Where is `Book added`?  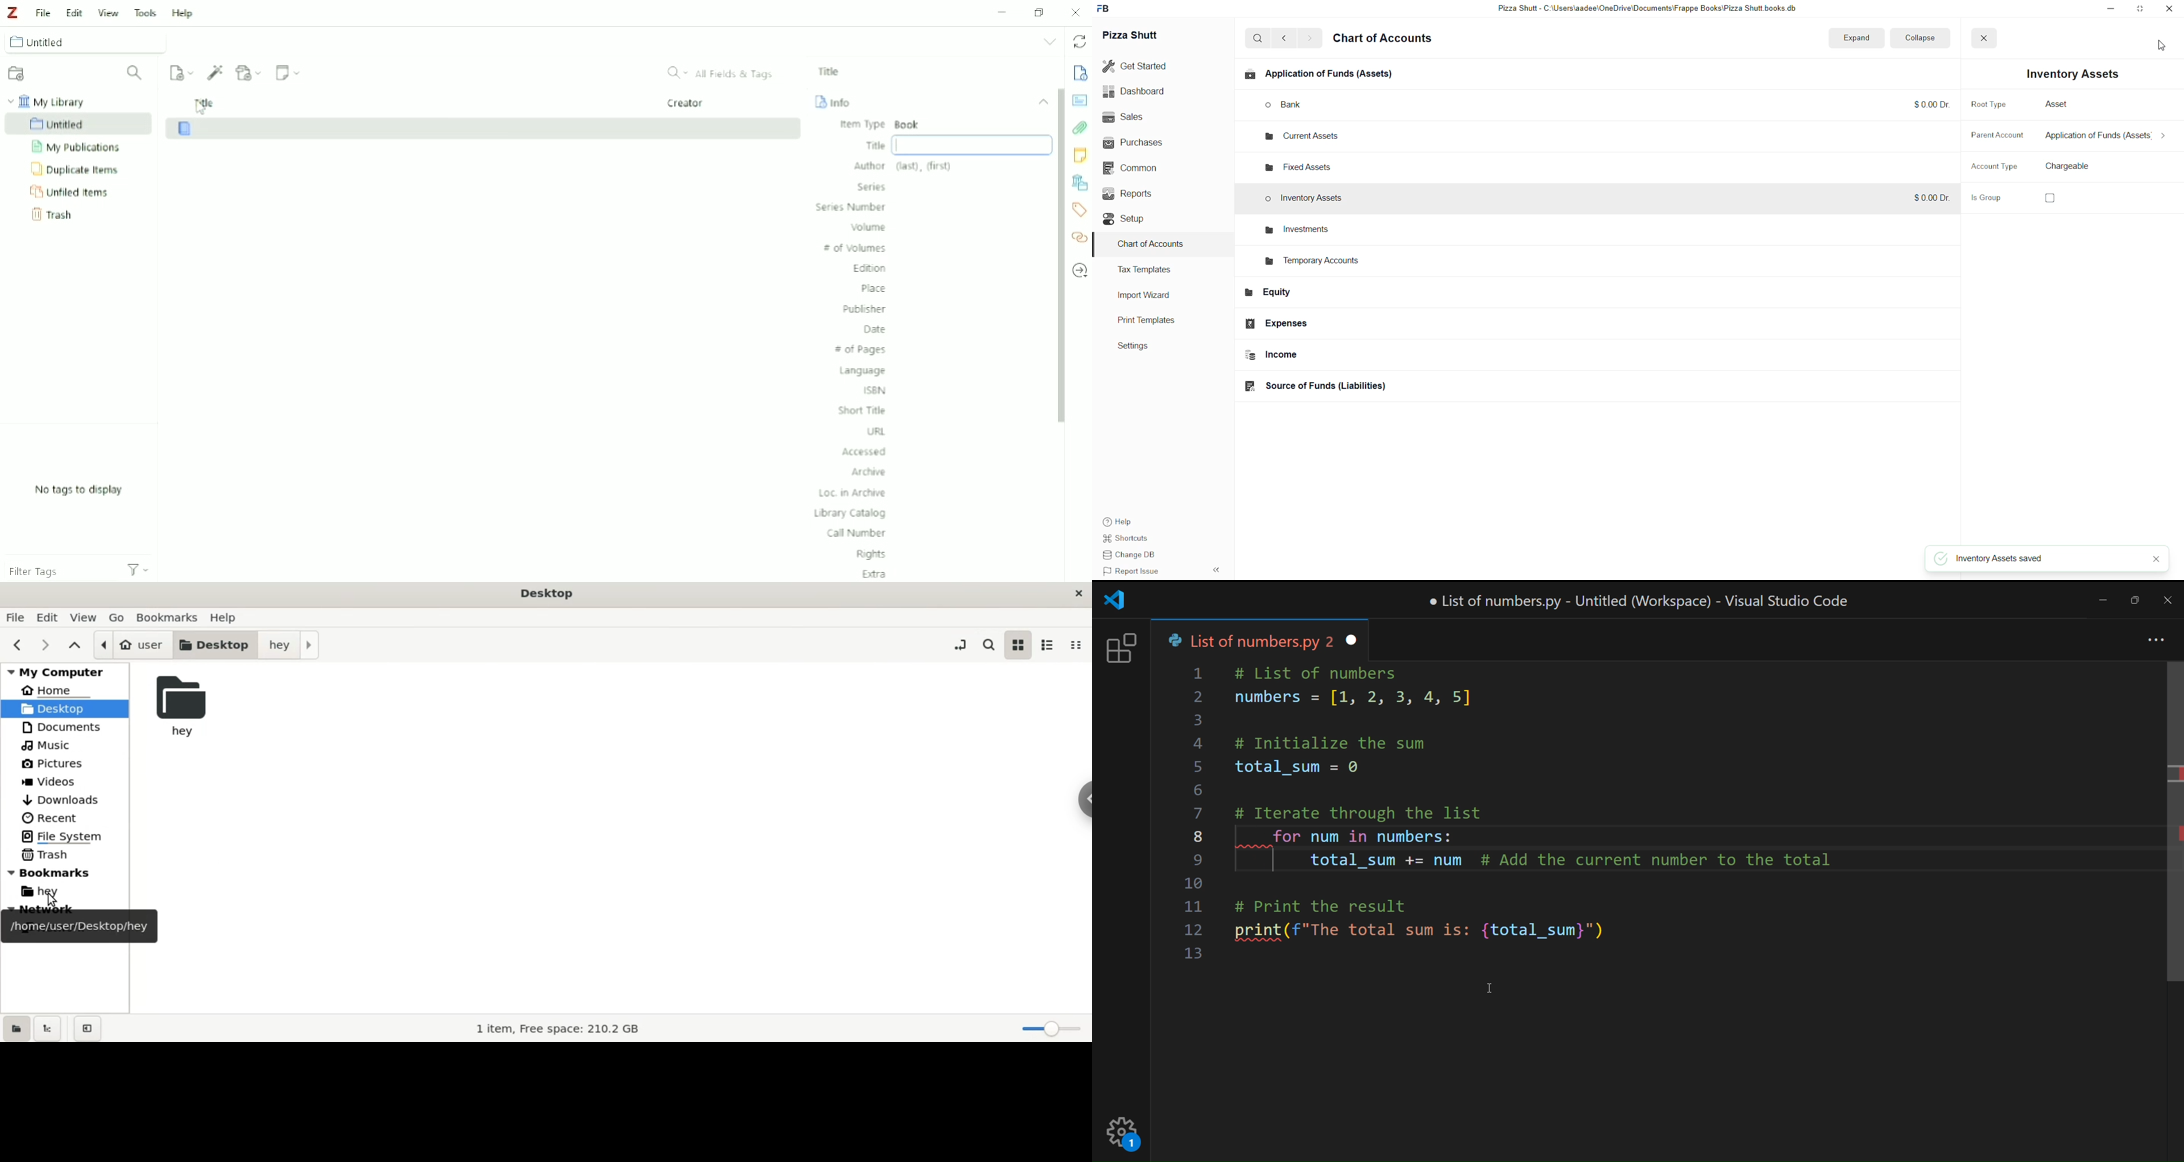
Book added is located at coordinates (482, 129).